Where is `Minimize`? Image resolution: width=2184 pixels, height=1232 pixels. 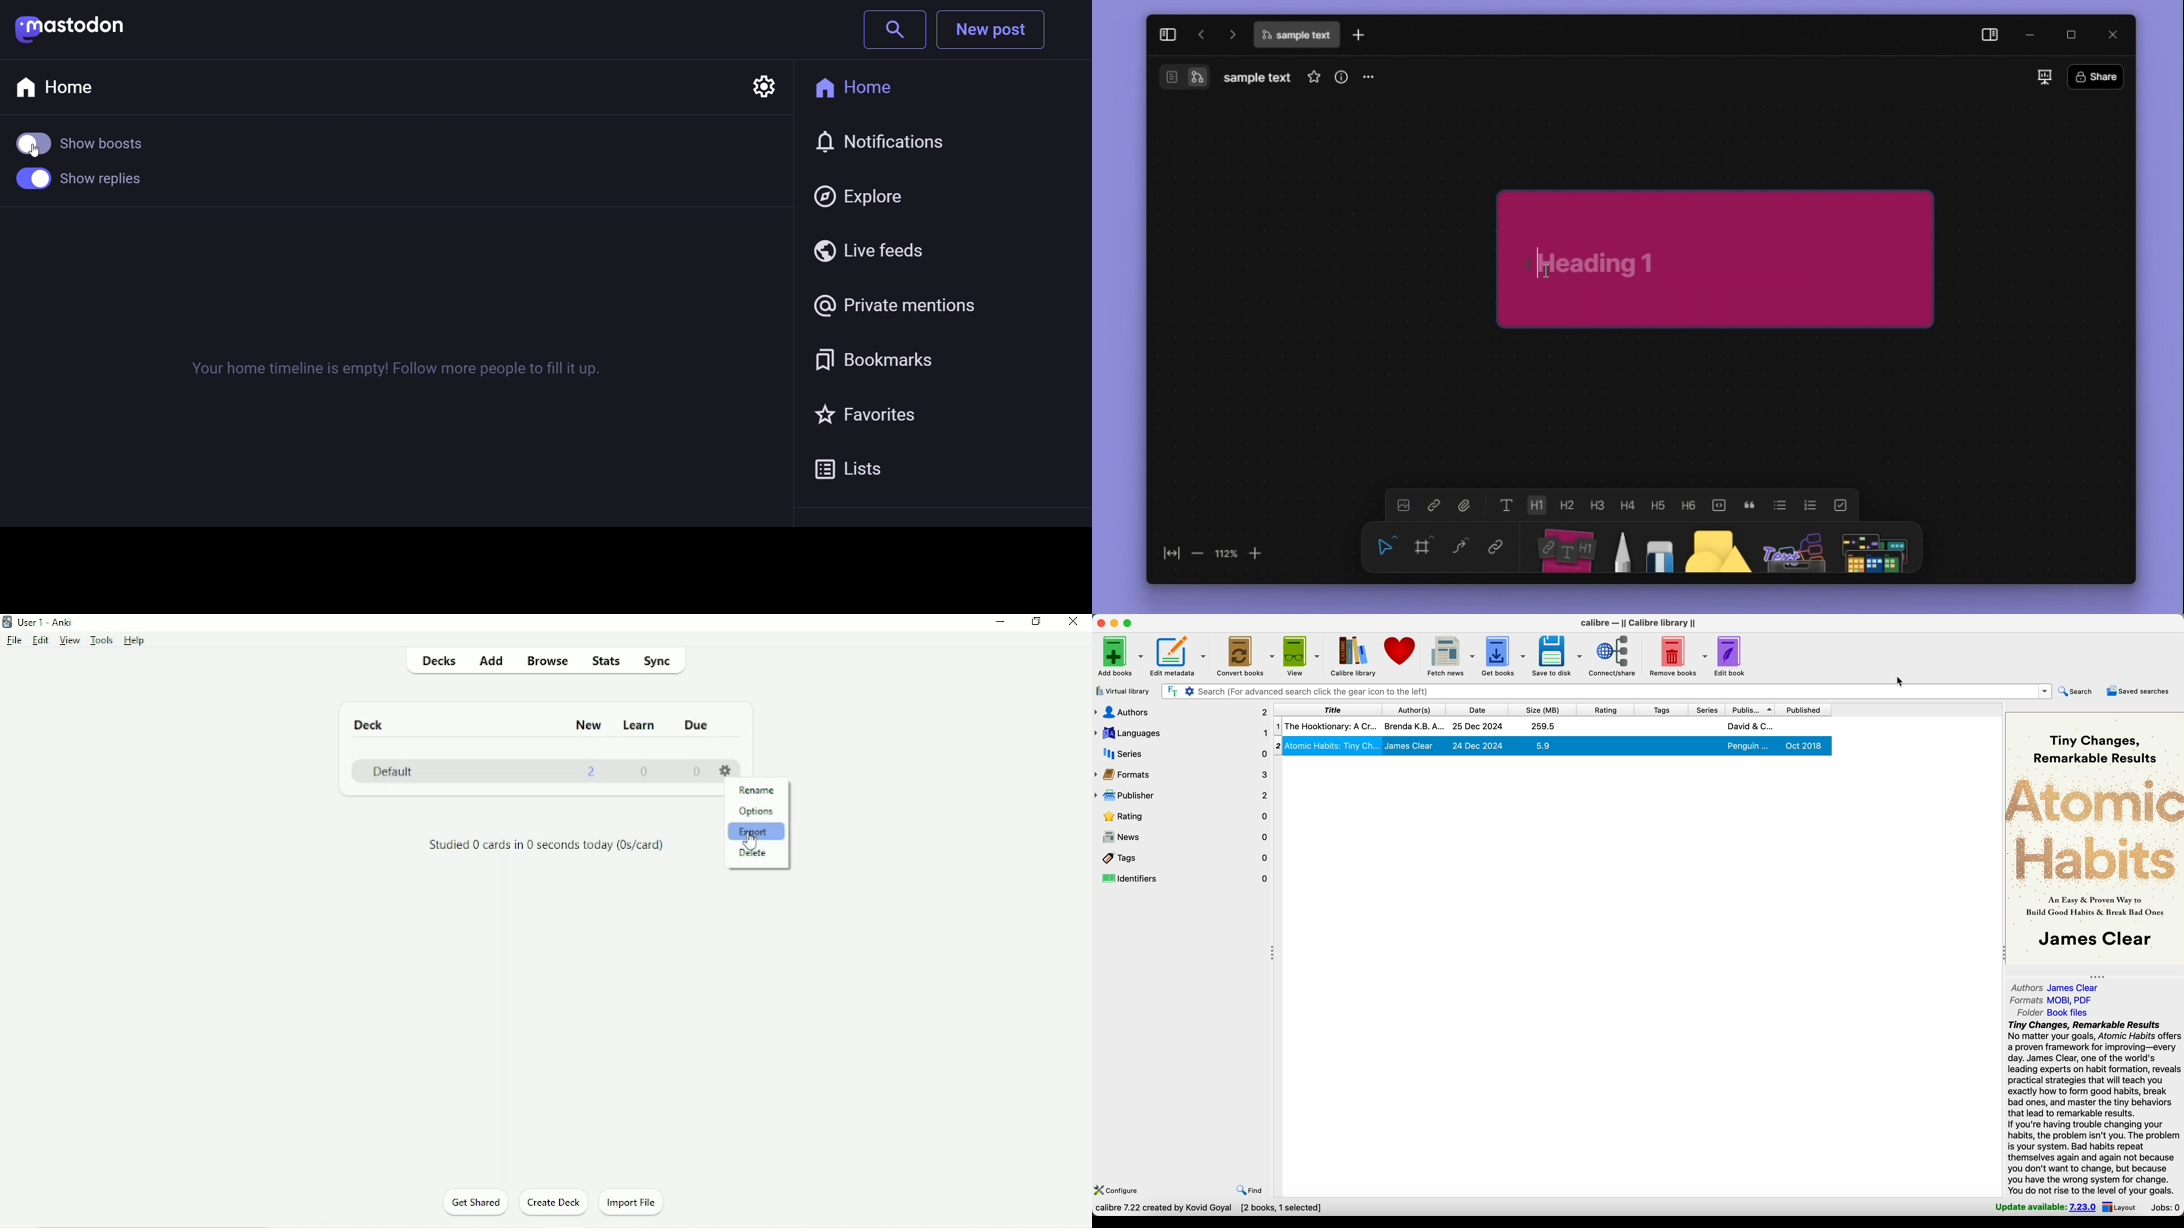
Minimize is located at coordinates (998, 622).